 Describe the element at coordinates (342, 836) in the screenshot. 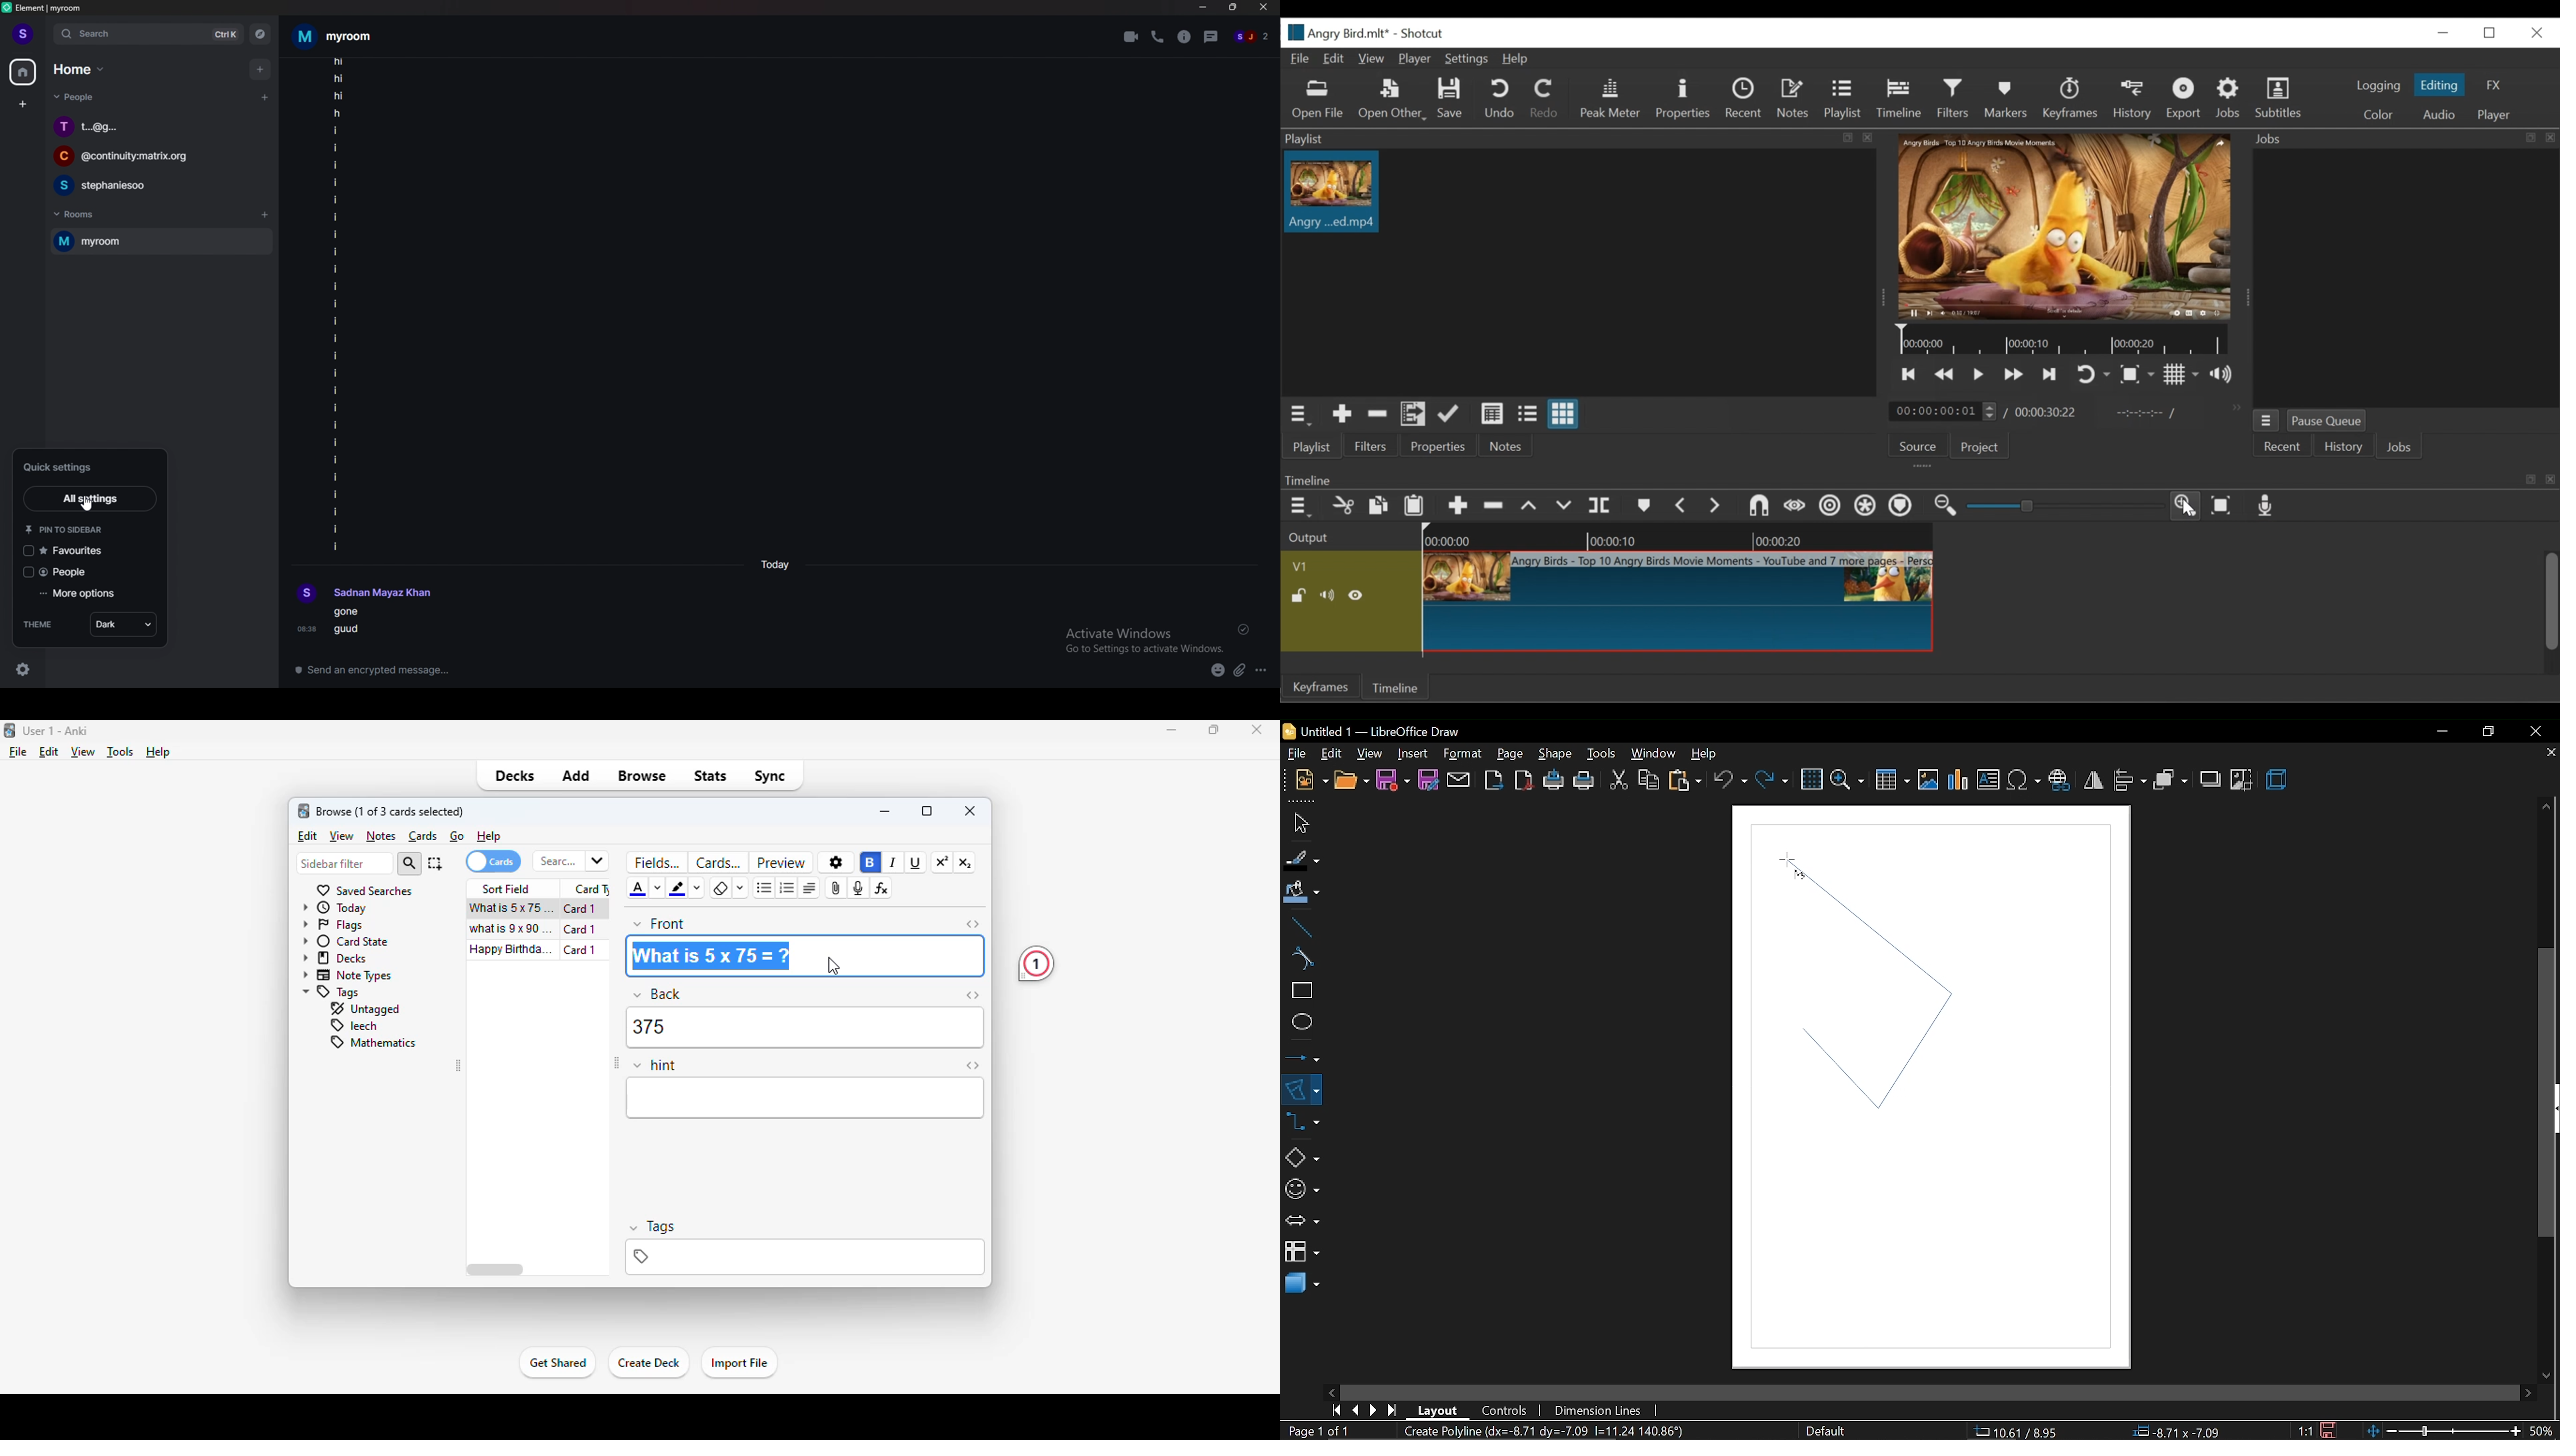

I see `view` at that location.